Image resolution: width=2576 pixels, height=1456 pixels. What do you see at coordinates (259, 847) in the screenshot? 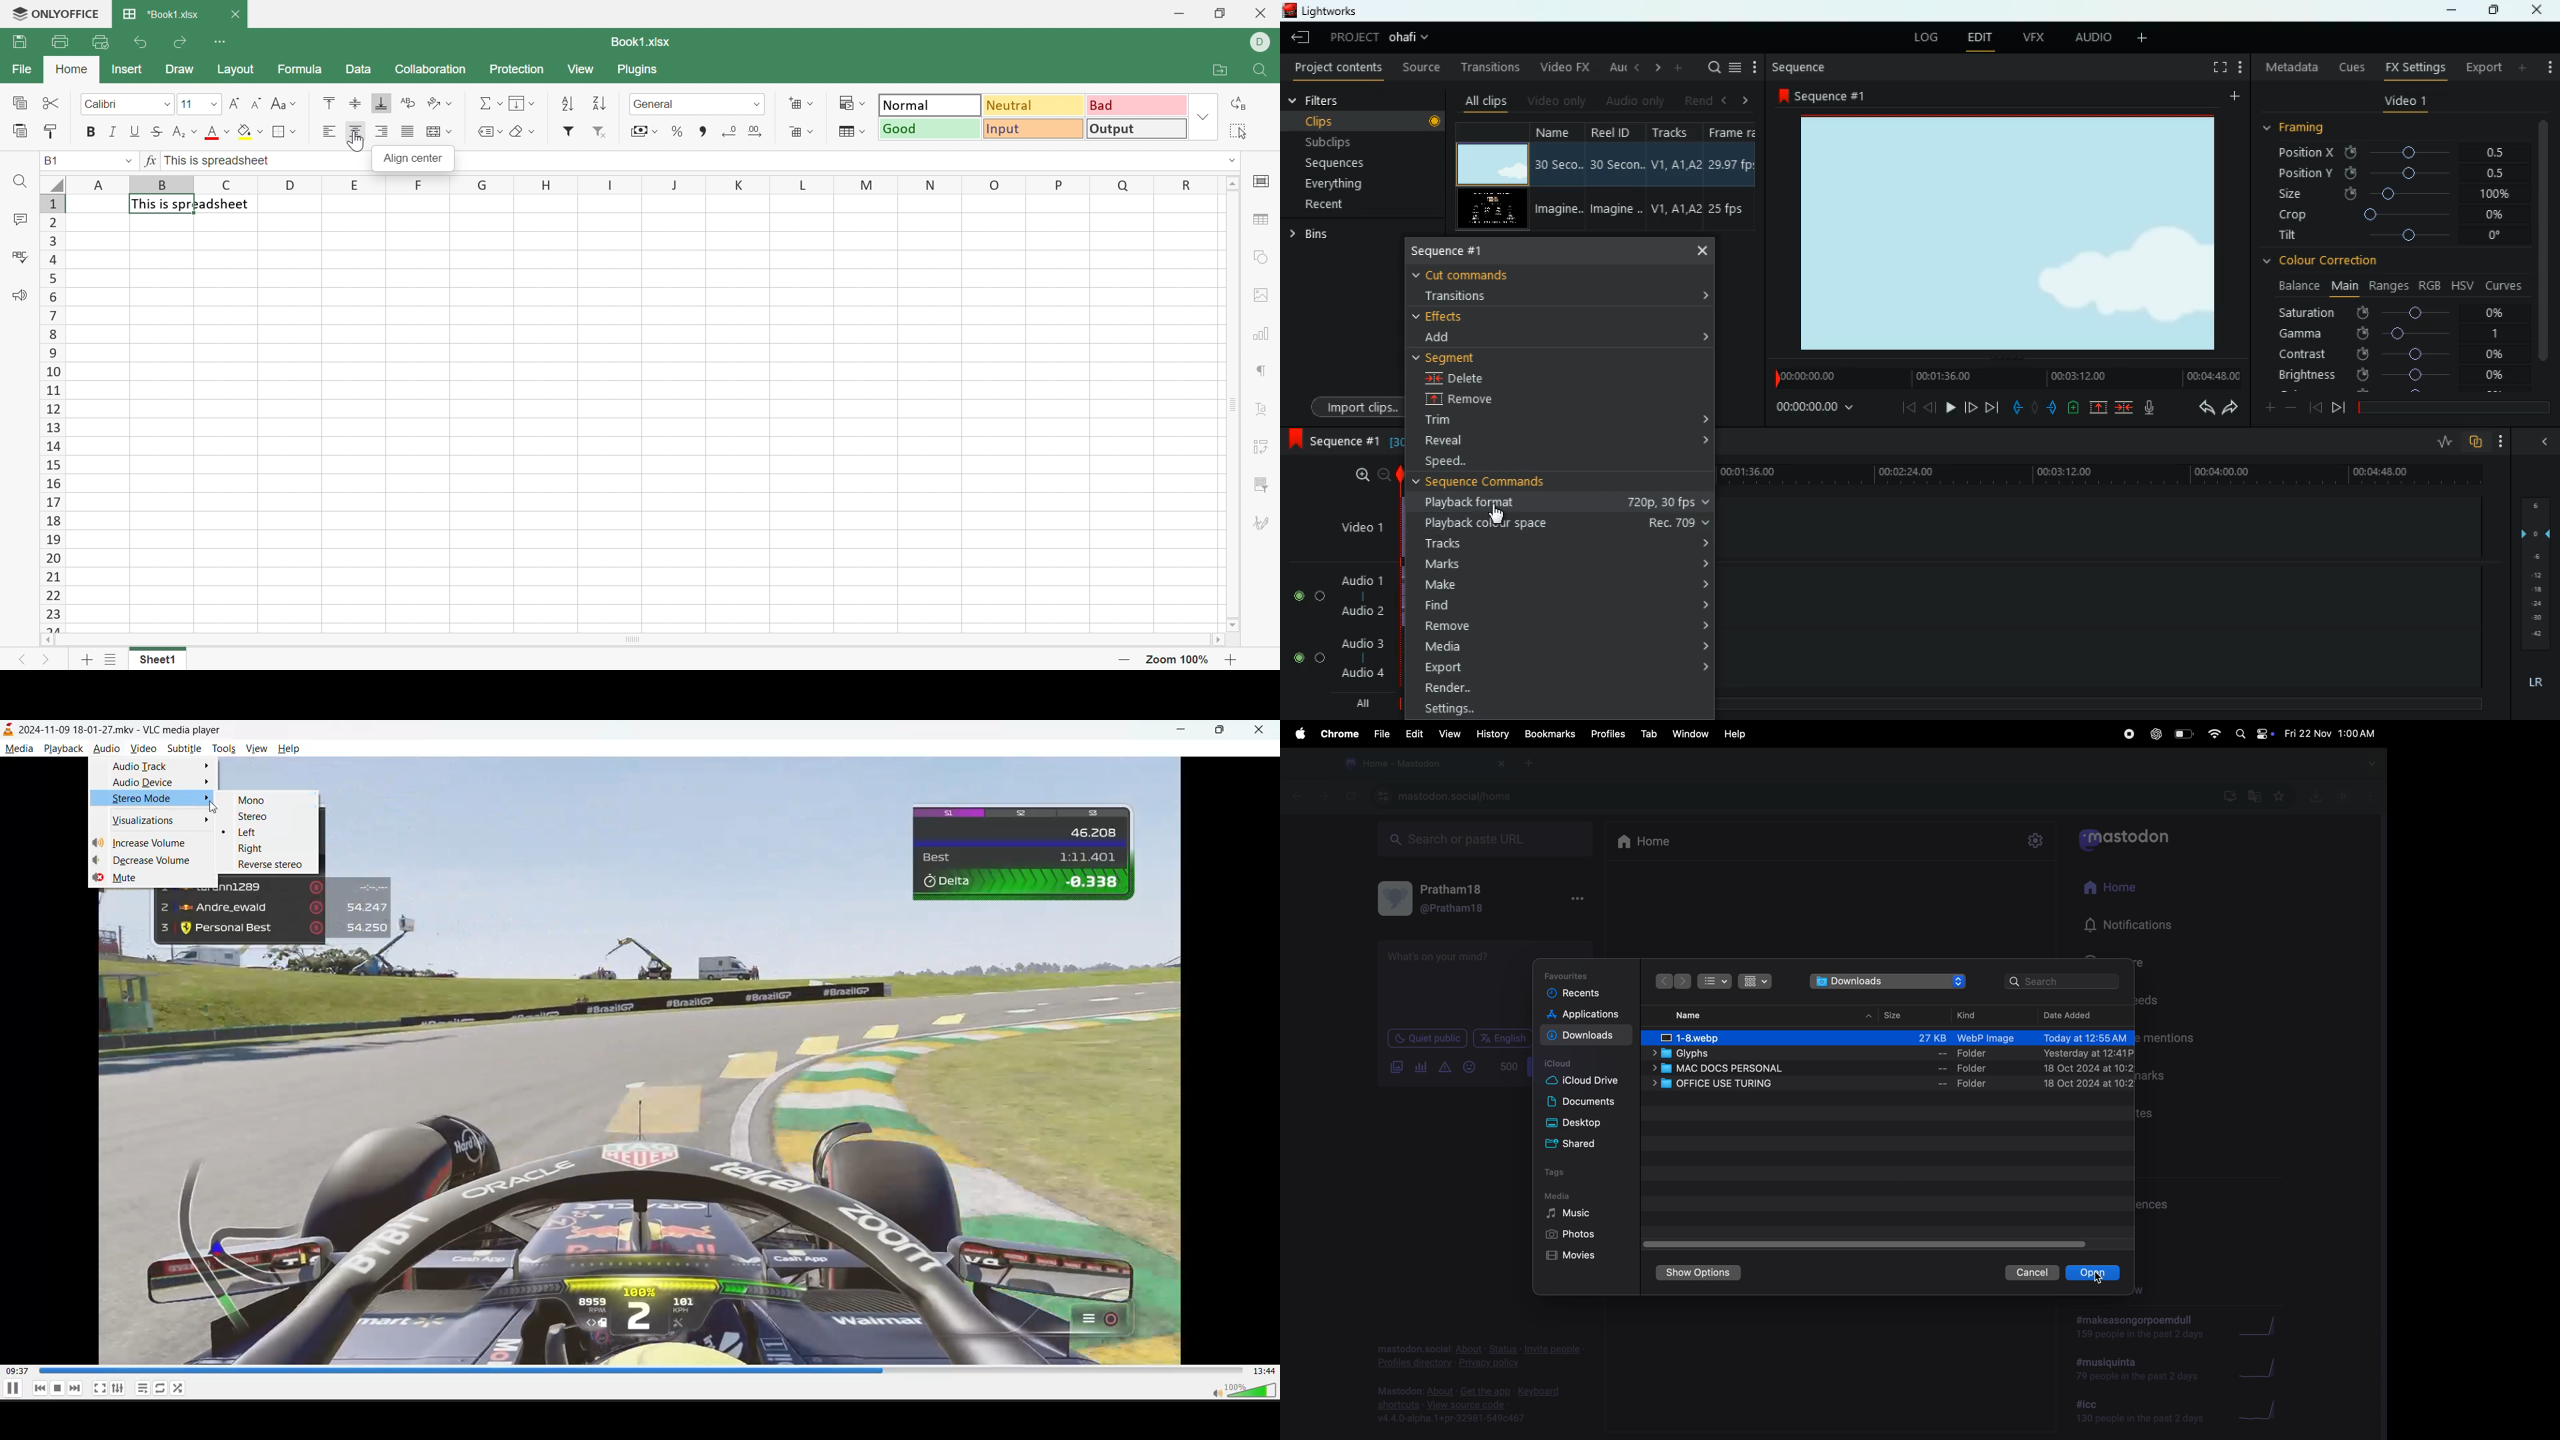
I see `right` at bounding box center [259, 847].